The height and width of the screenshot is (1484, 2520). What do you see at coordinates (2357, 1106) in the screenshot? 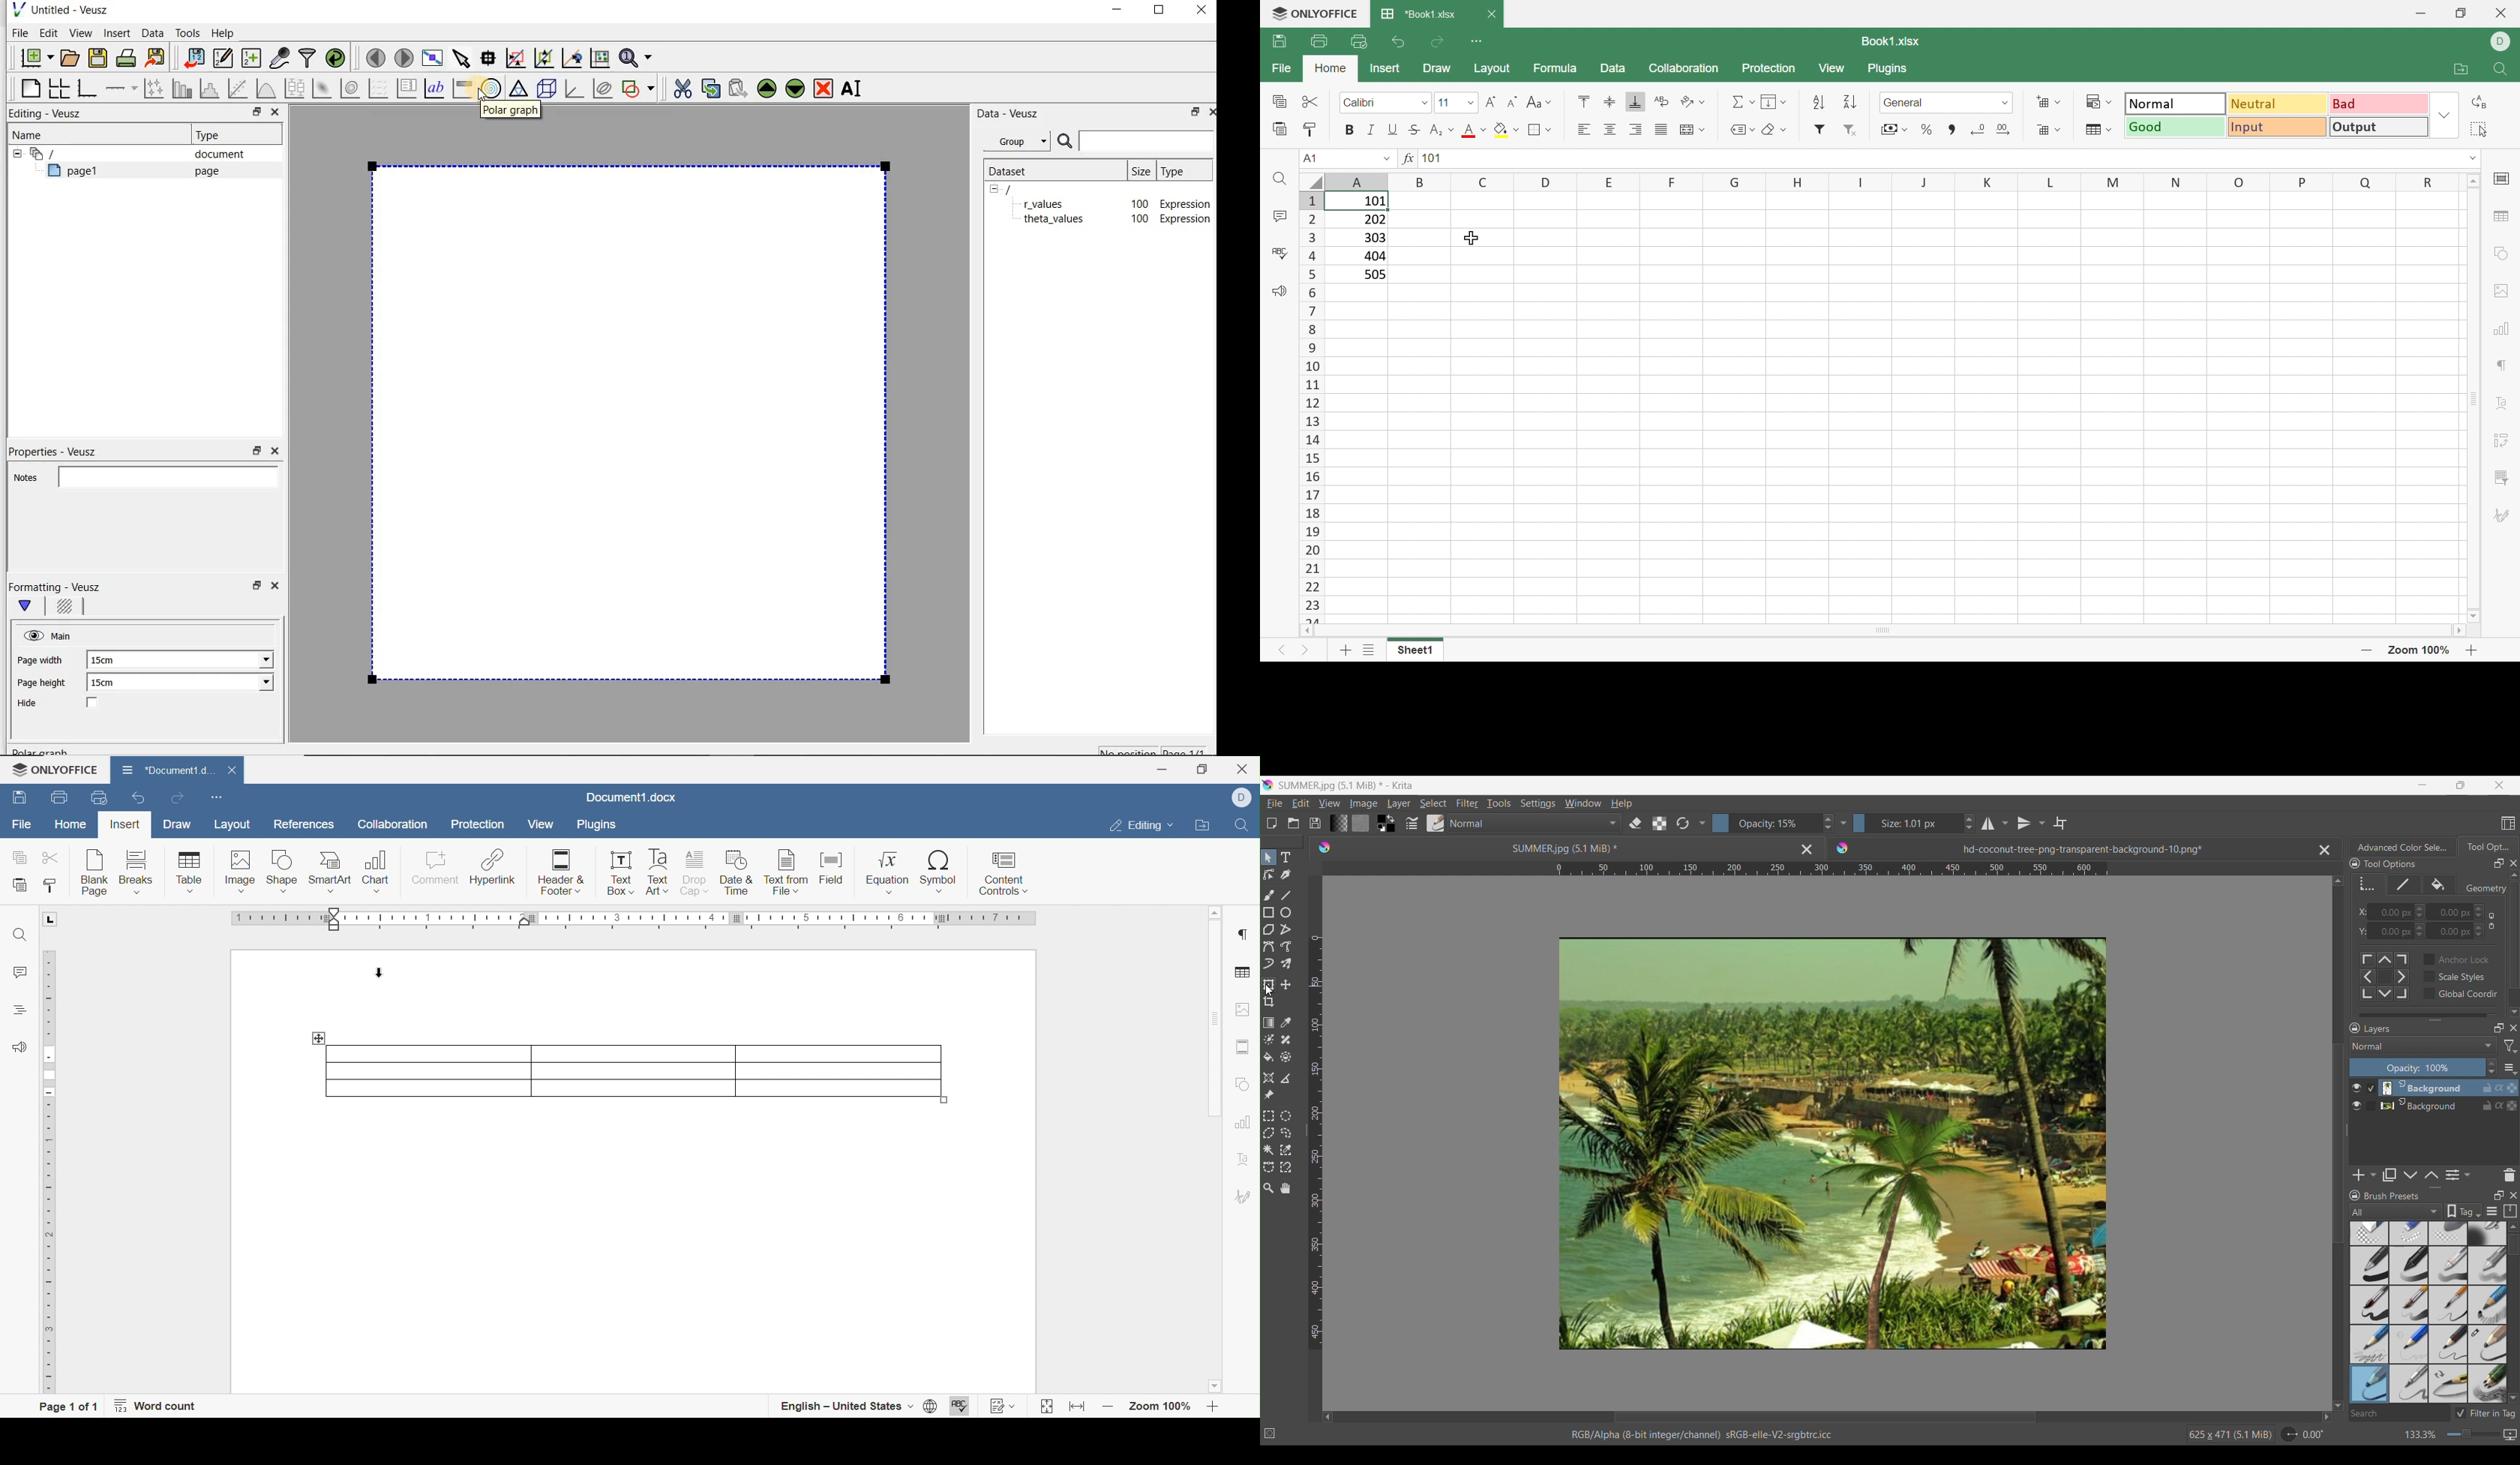
I see `Show/Hide layer` at bounding box center [2357, 1106].